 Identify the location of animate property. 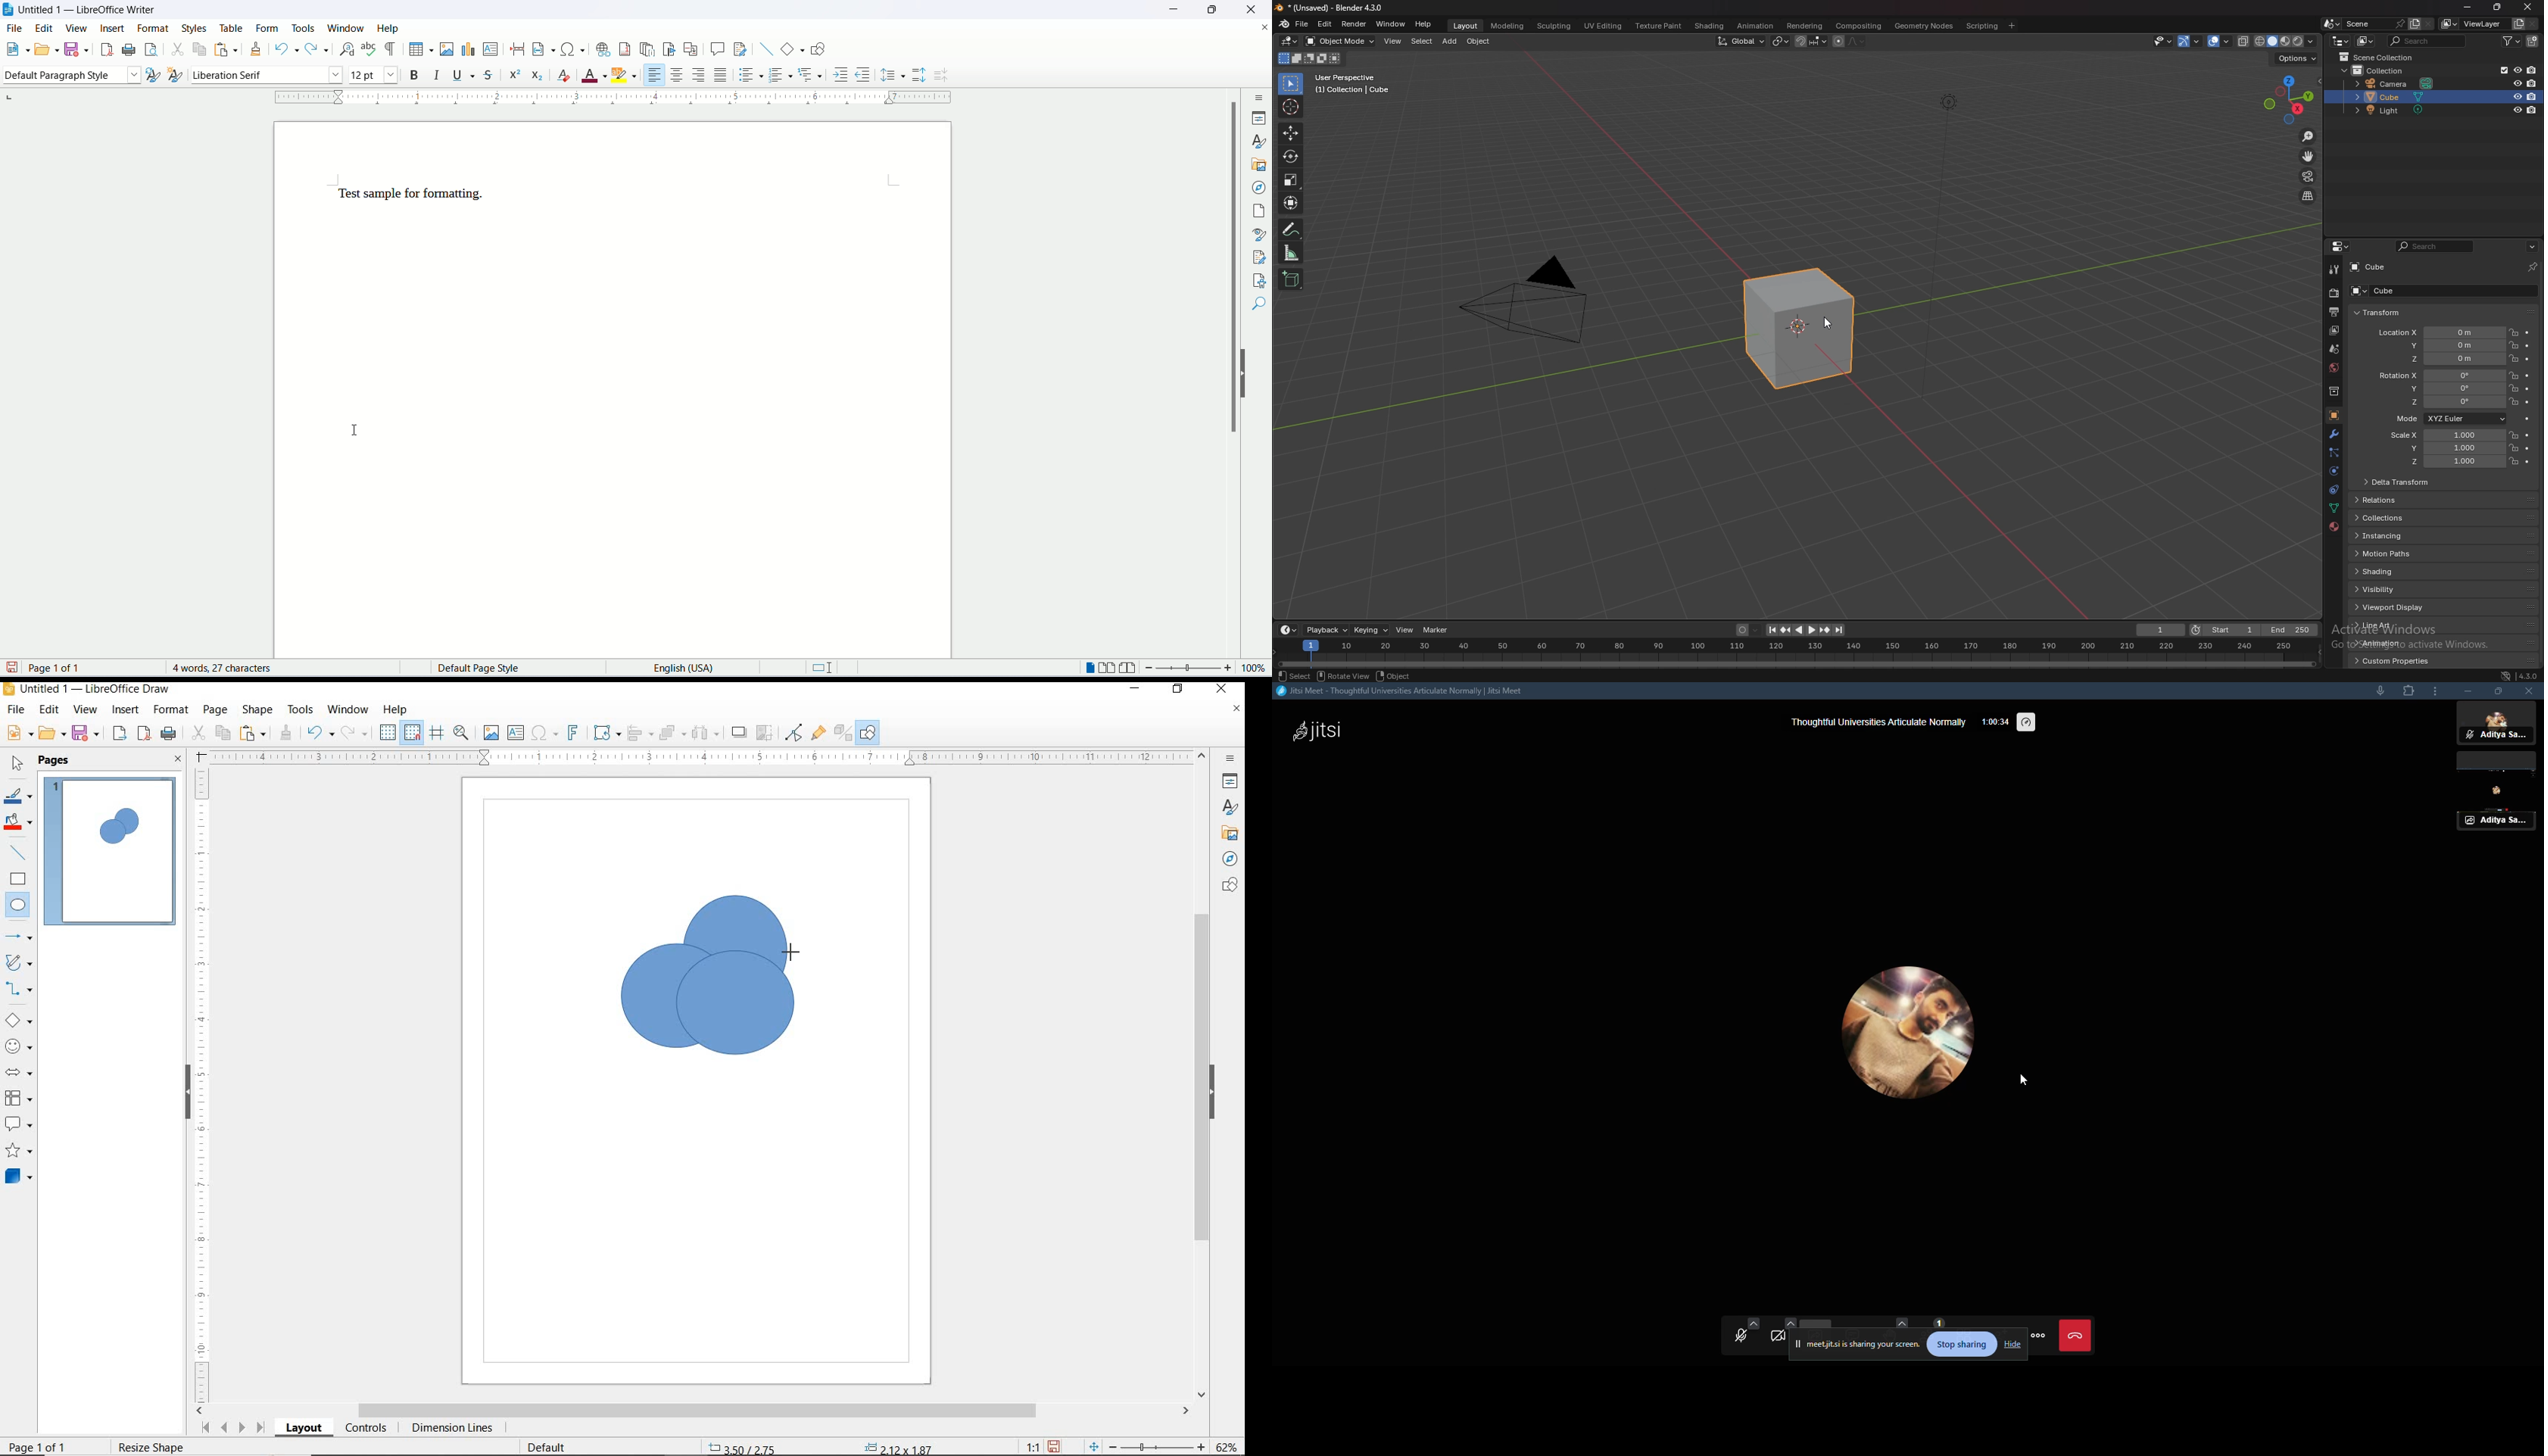
(2527, 462).